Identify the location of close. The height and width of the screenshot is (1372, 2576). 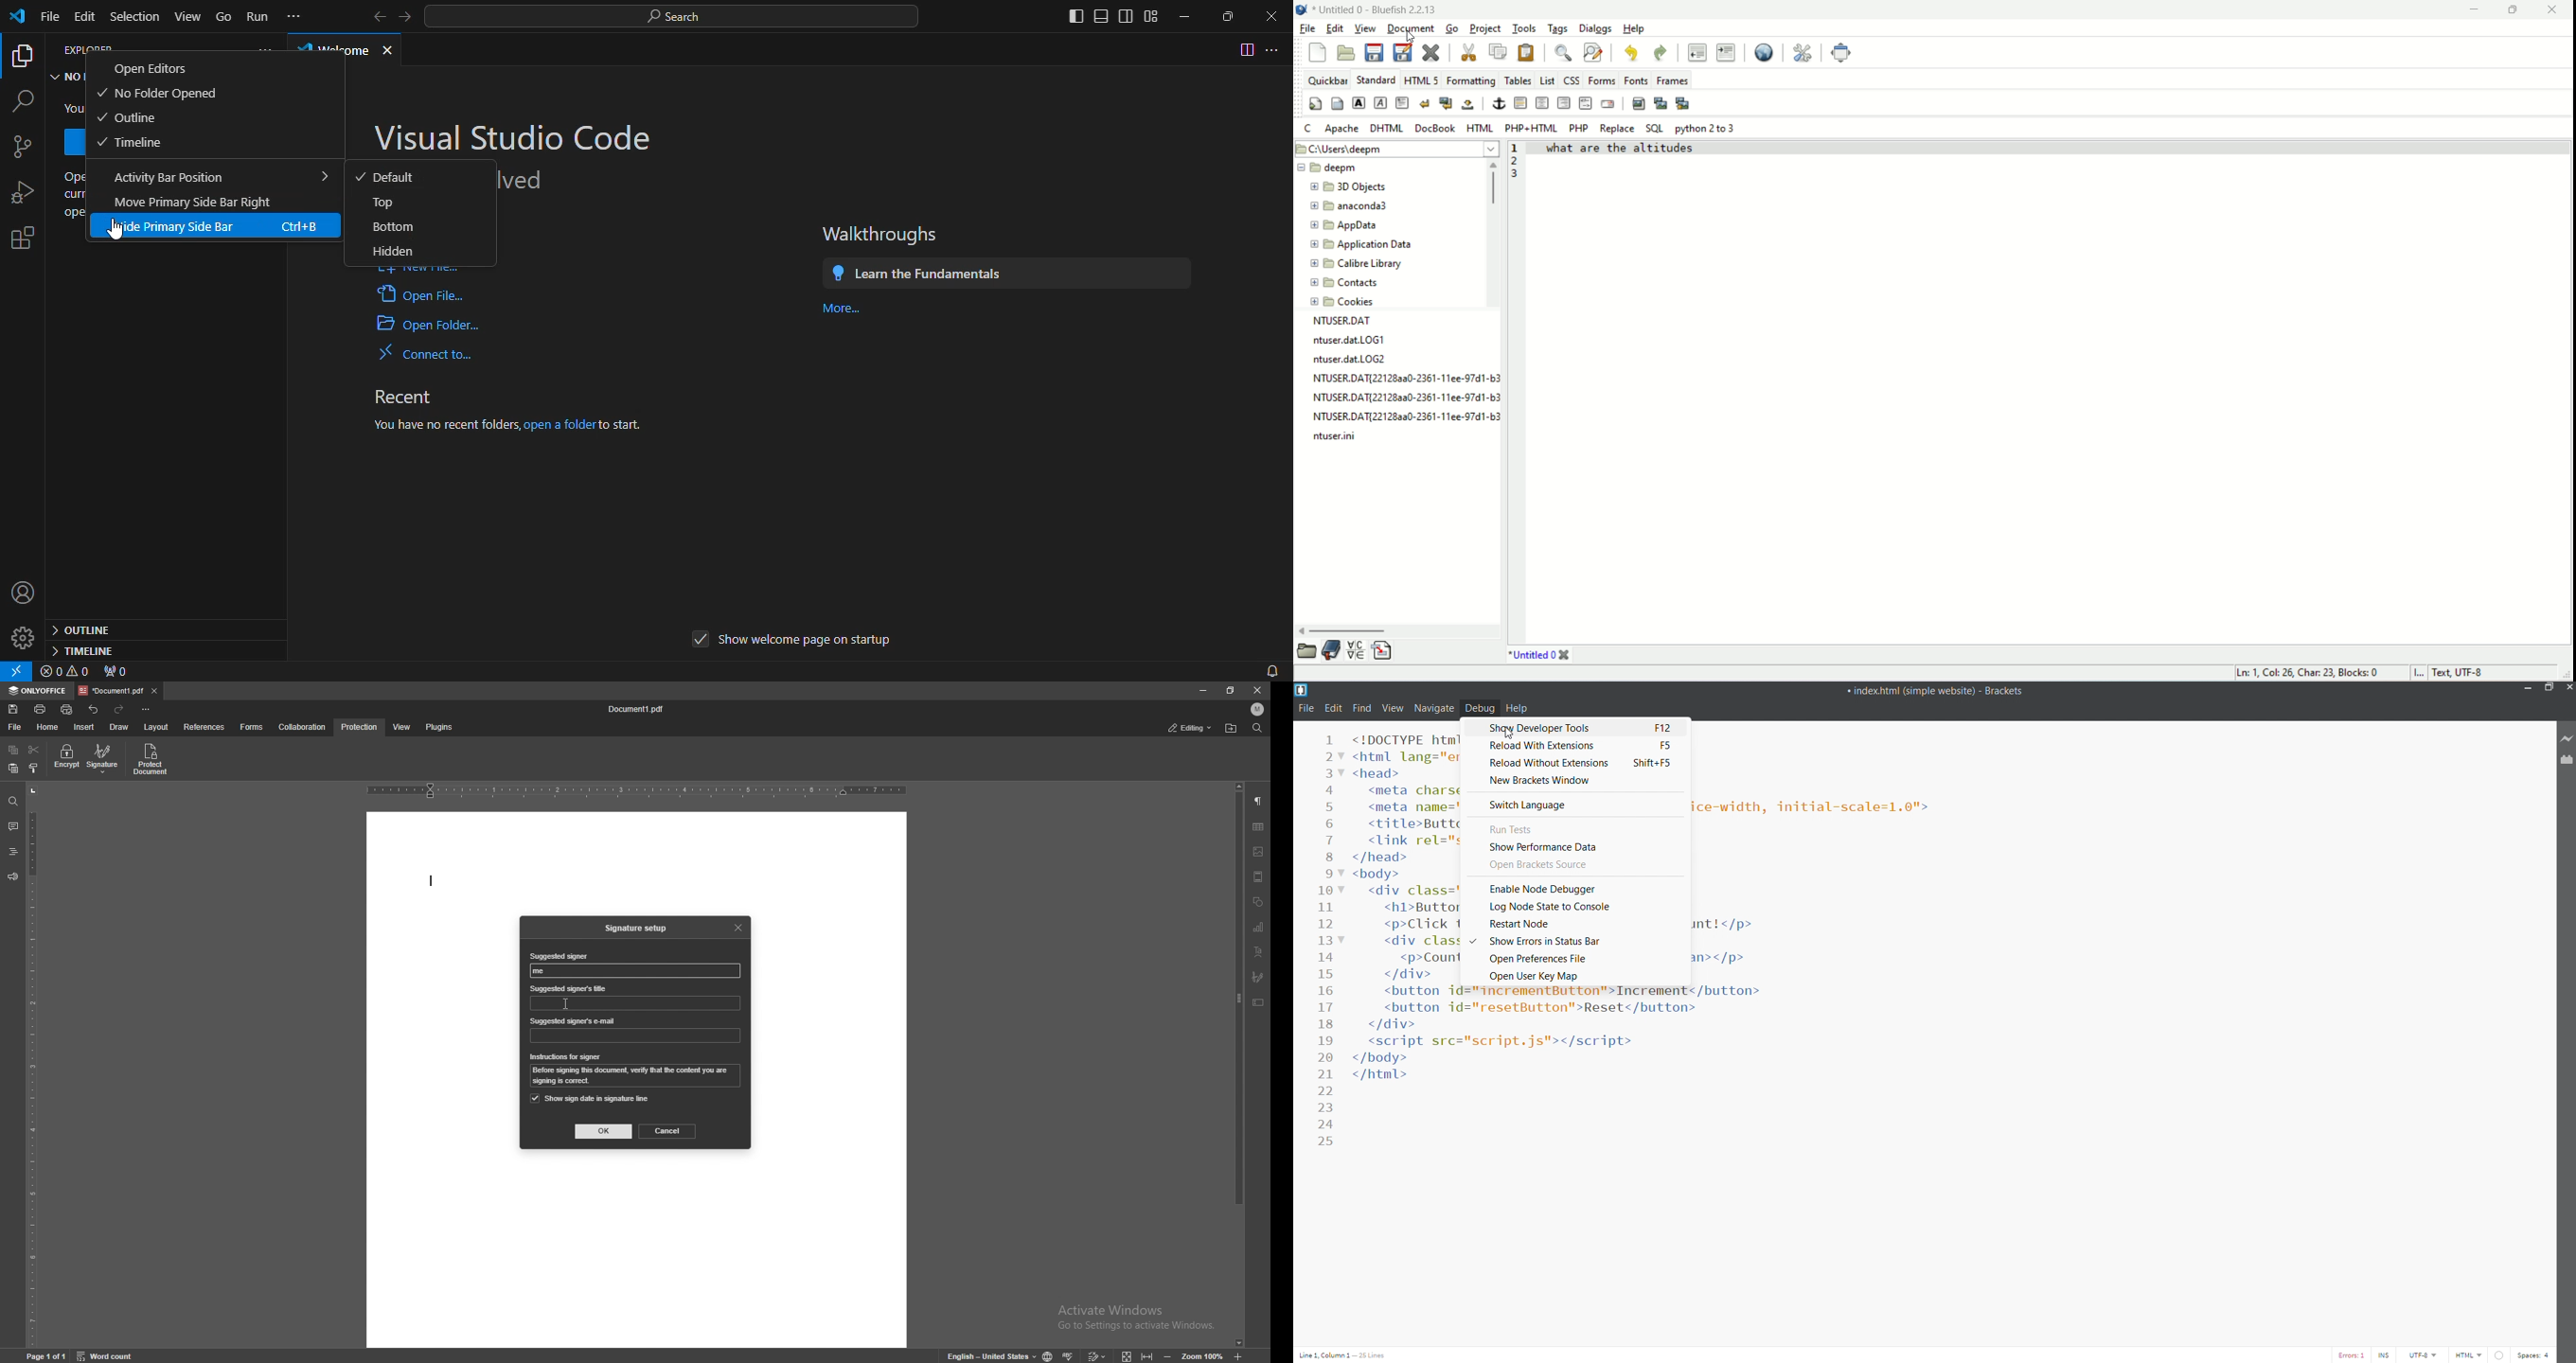
(1264, 15).